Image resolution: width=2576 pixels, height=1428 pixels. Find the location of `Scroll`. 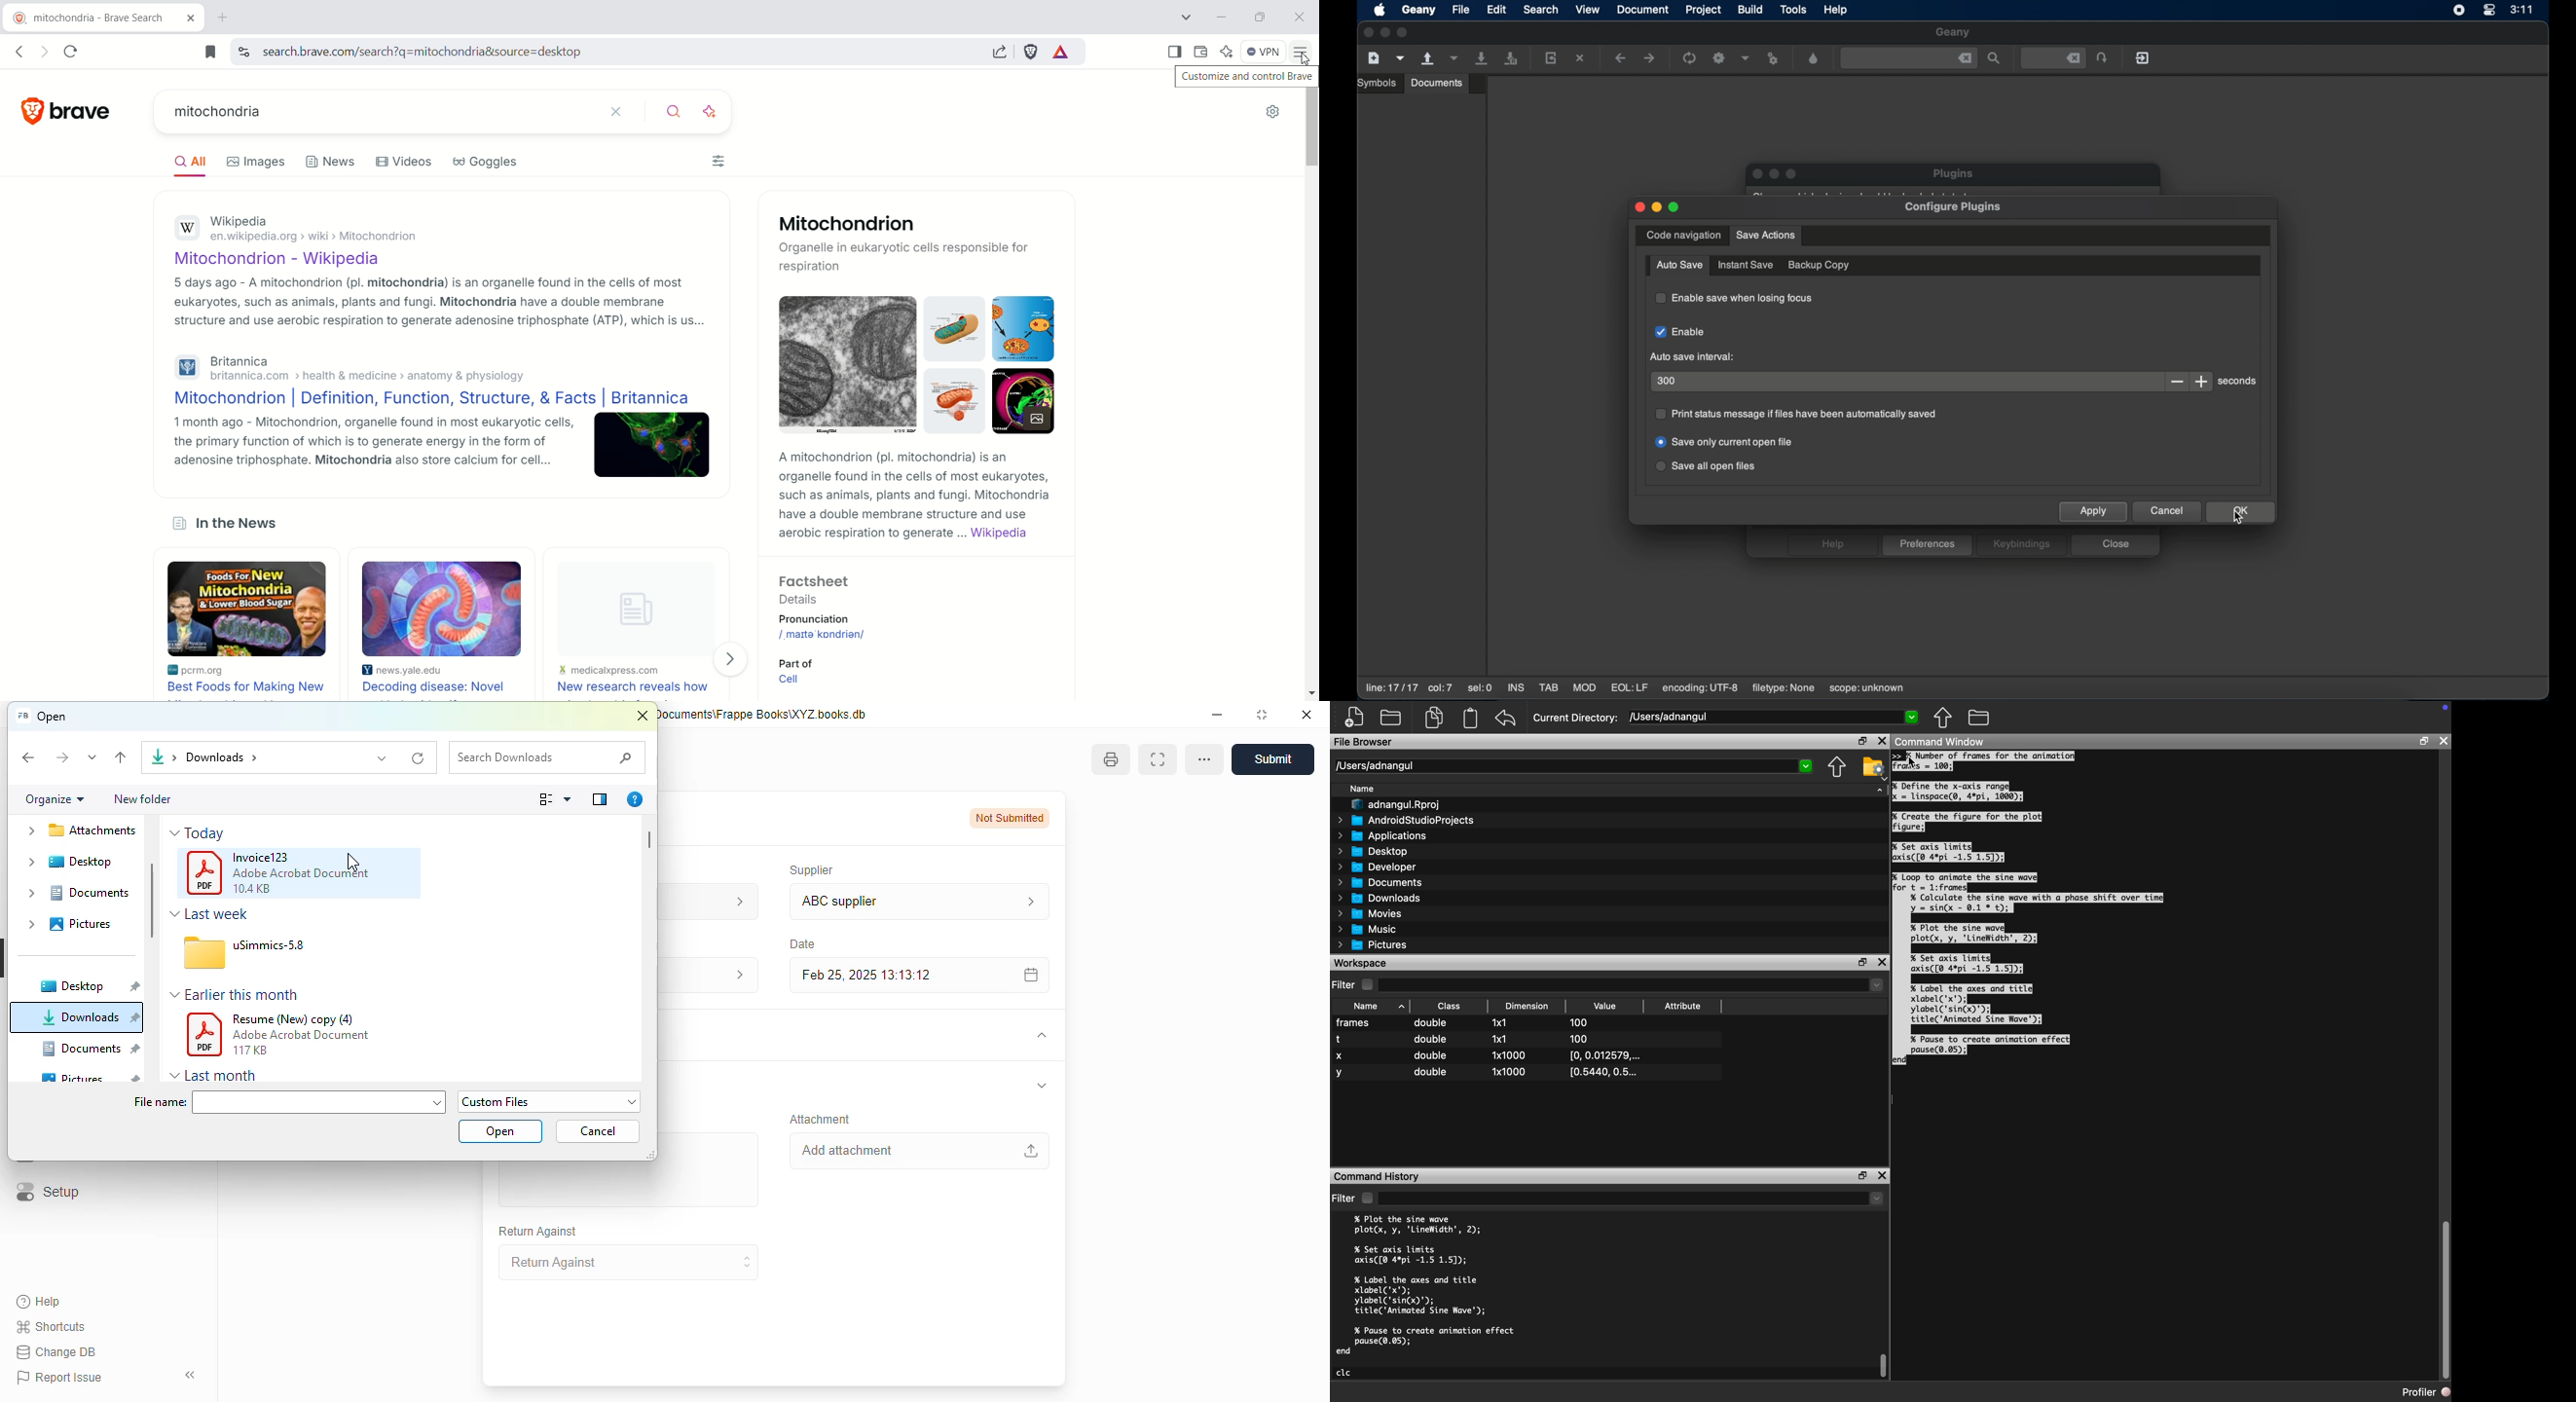

Scroll is located at coordinates (2444, 1297).